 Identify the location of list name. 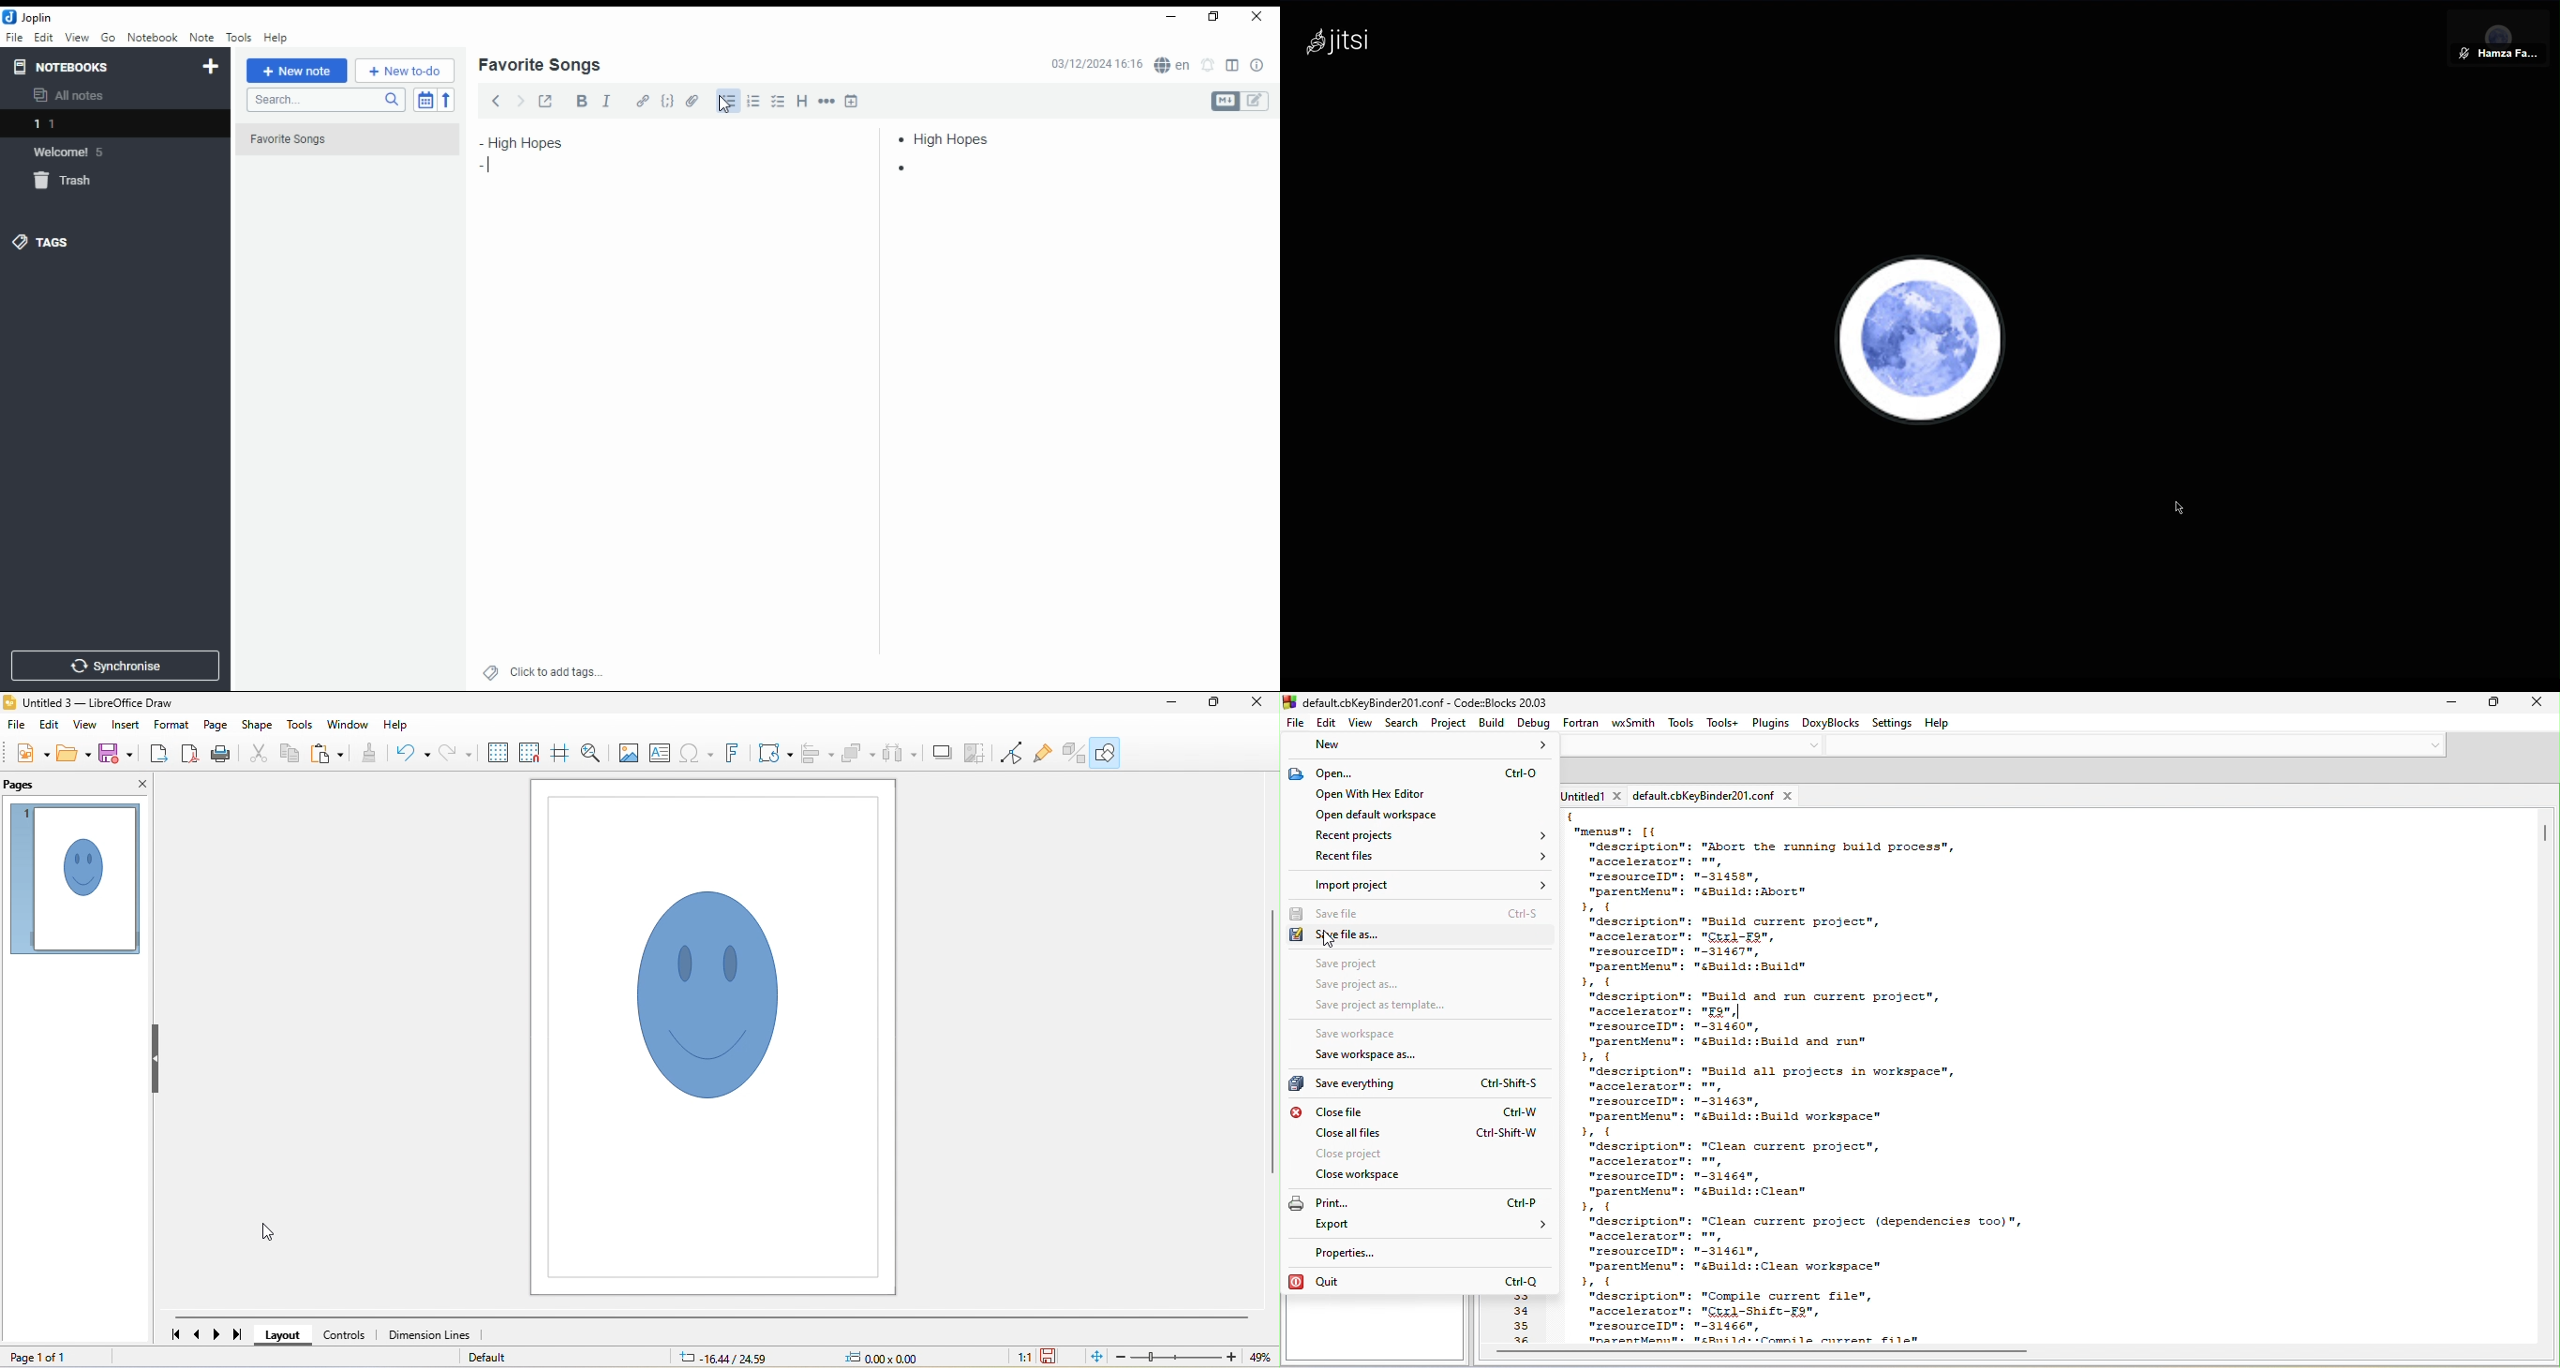
(539, 66).